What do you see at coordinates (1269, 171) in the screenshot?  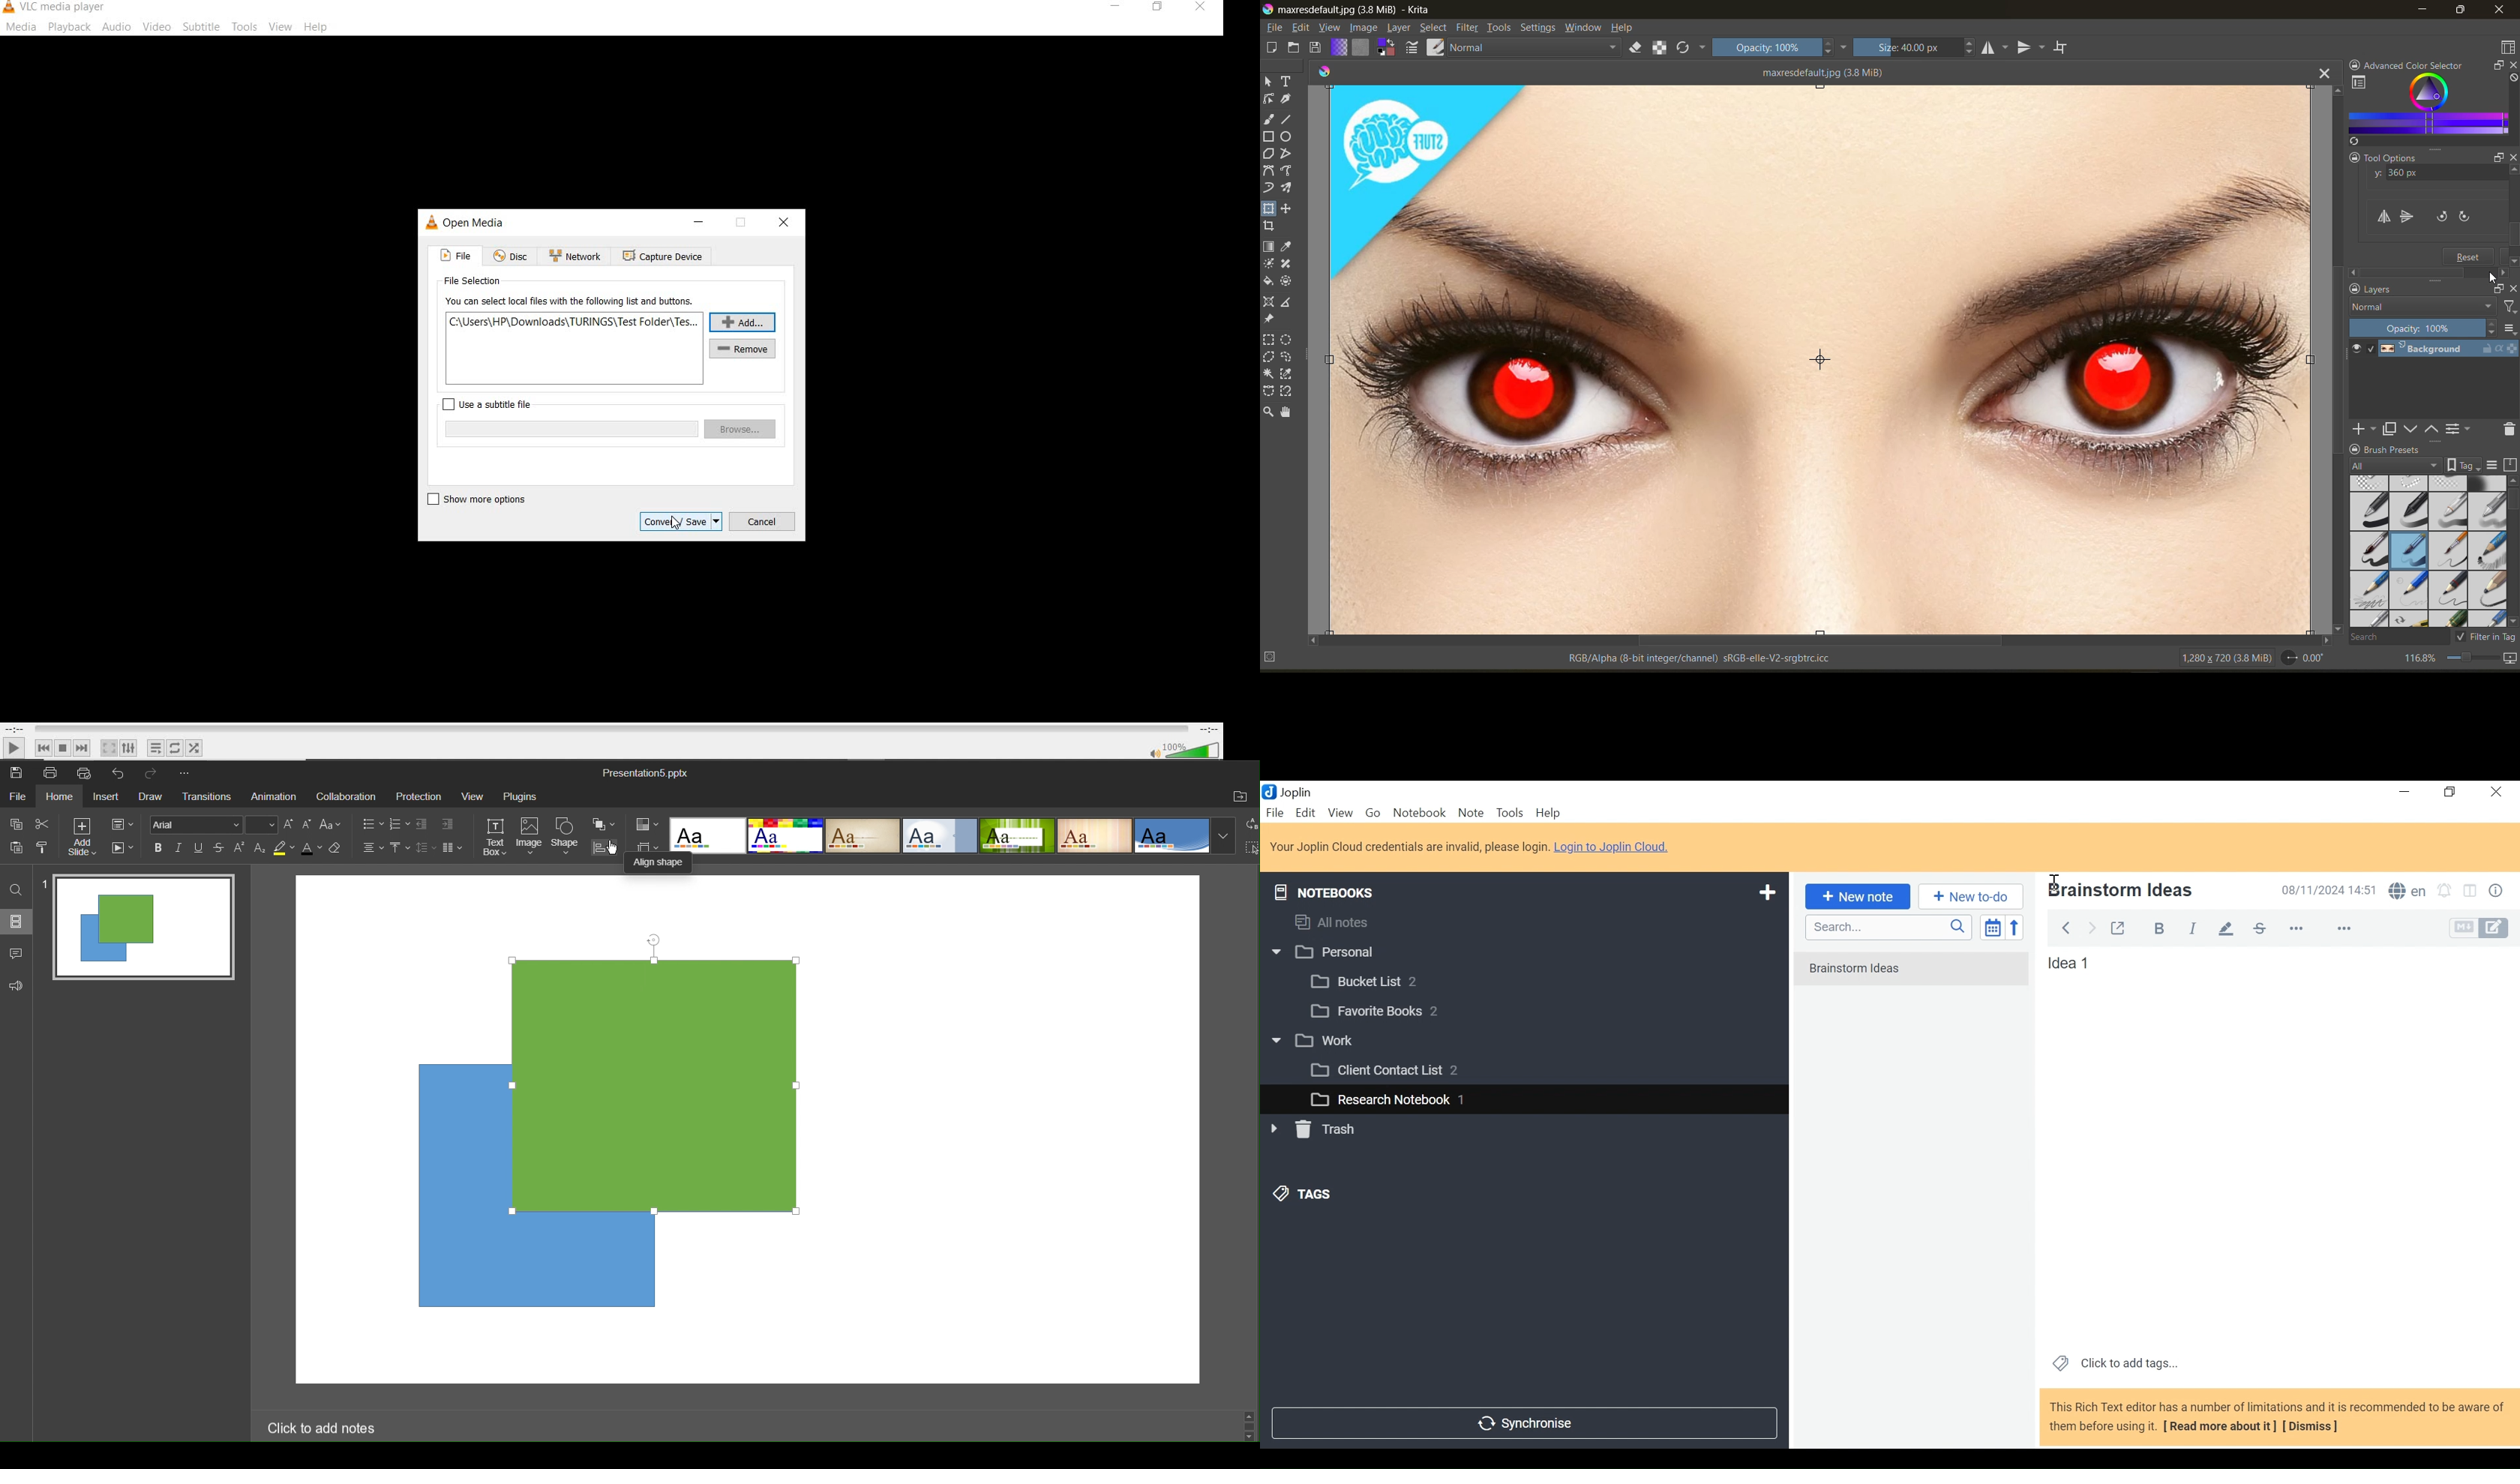 I see `tool` at bounding box center [1269, 171].